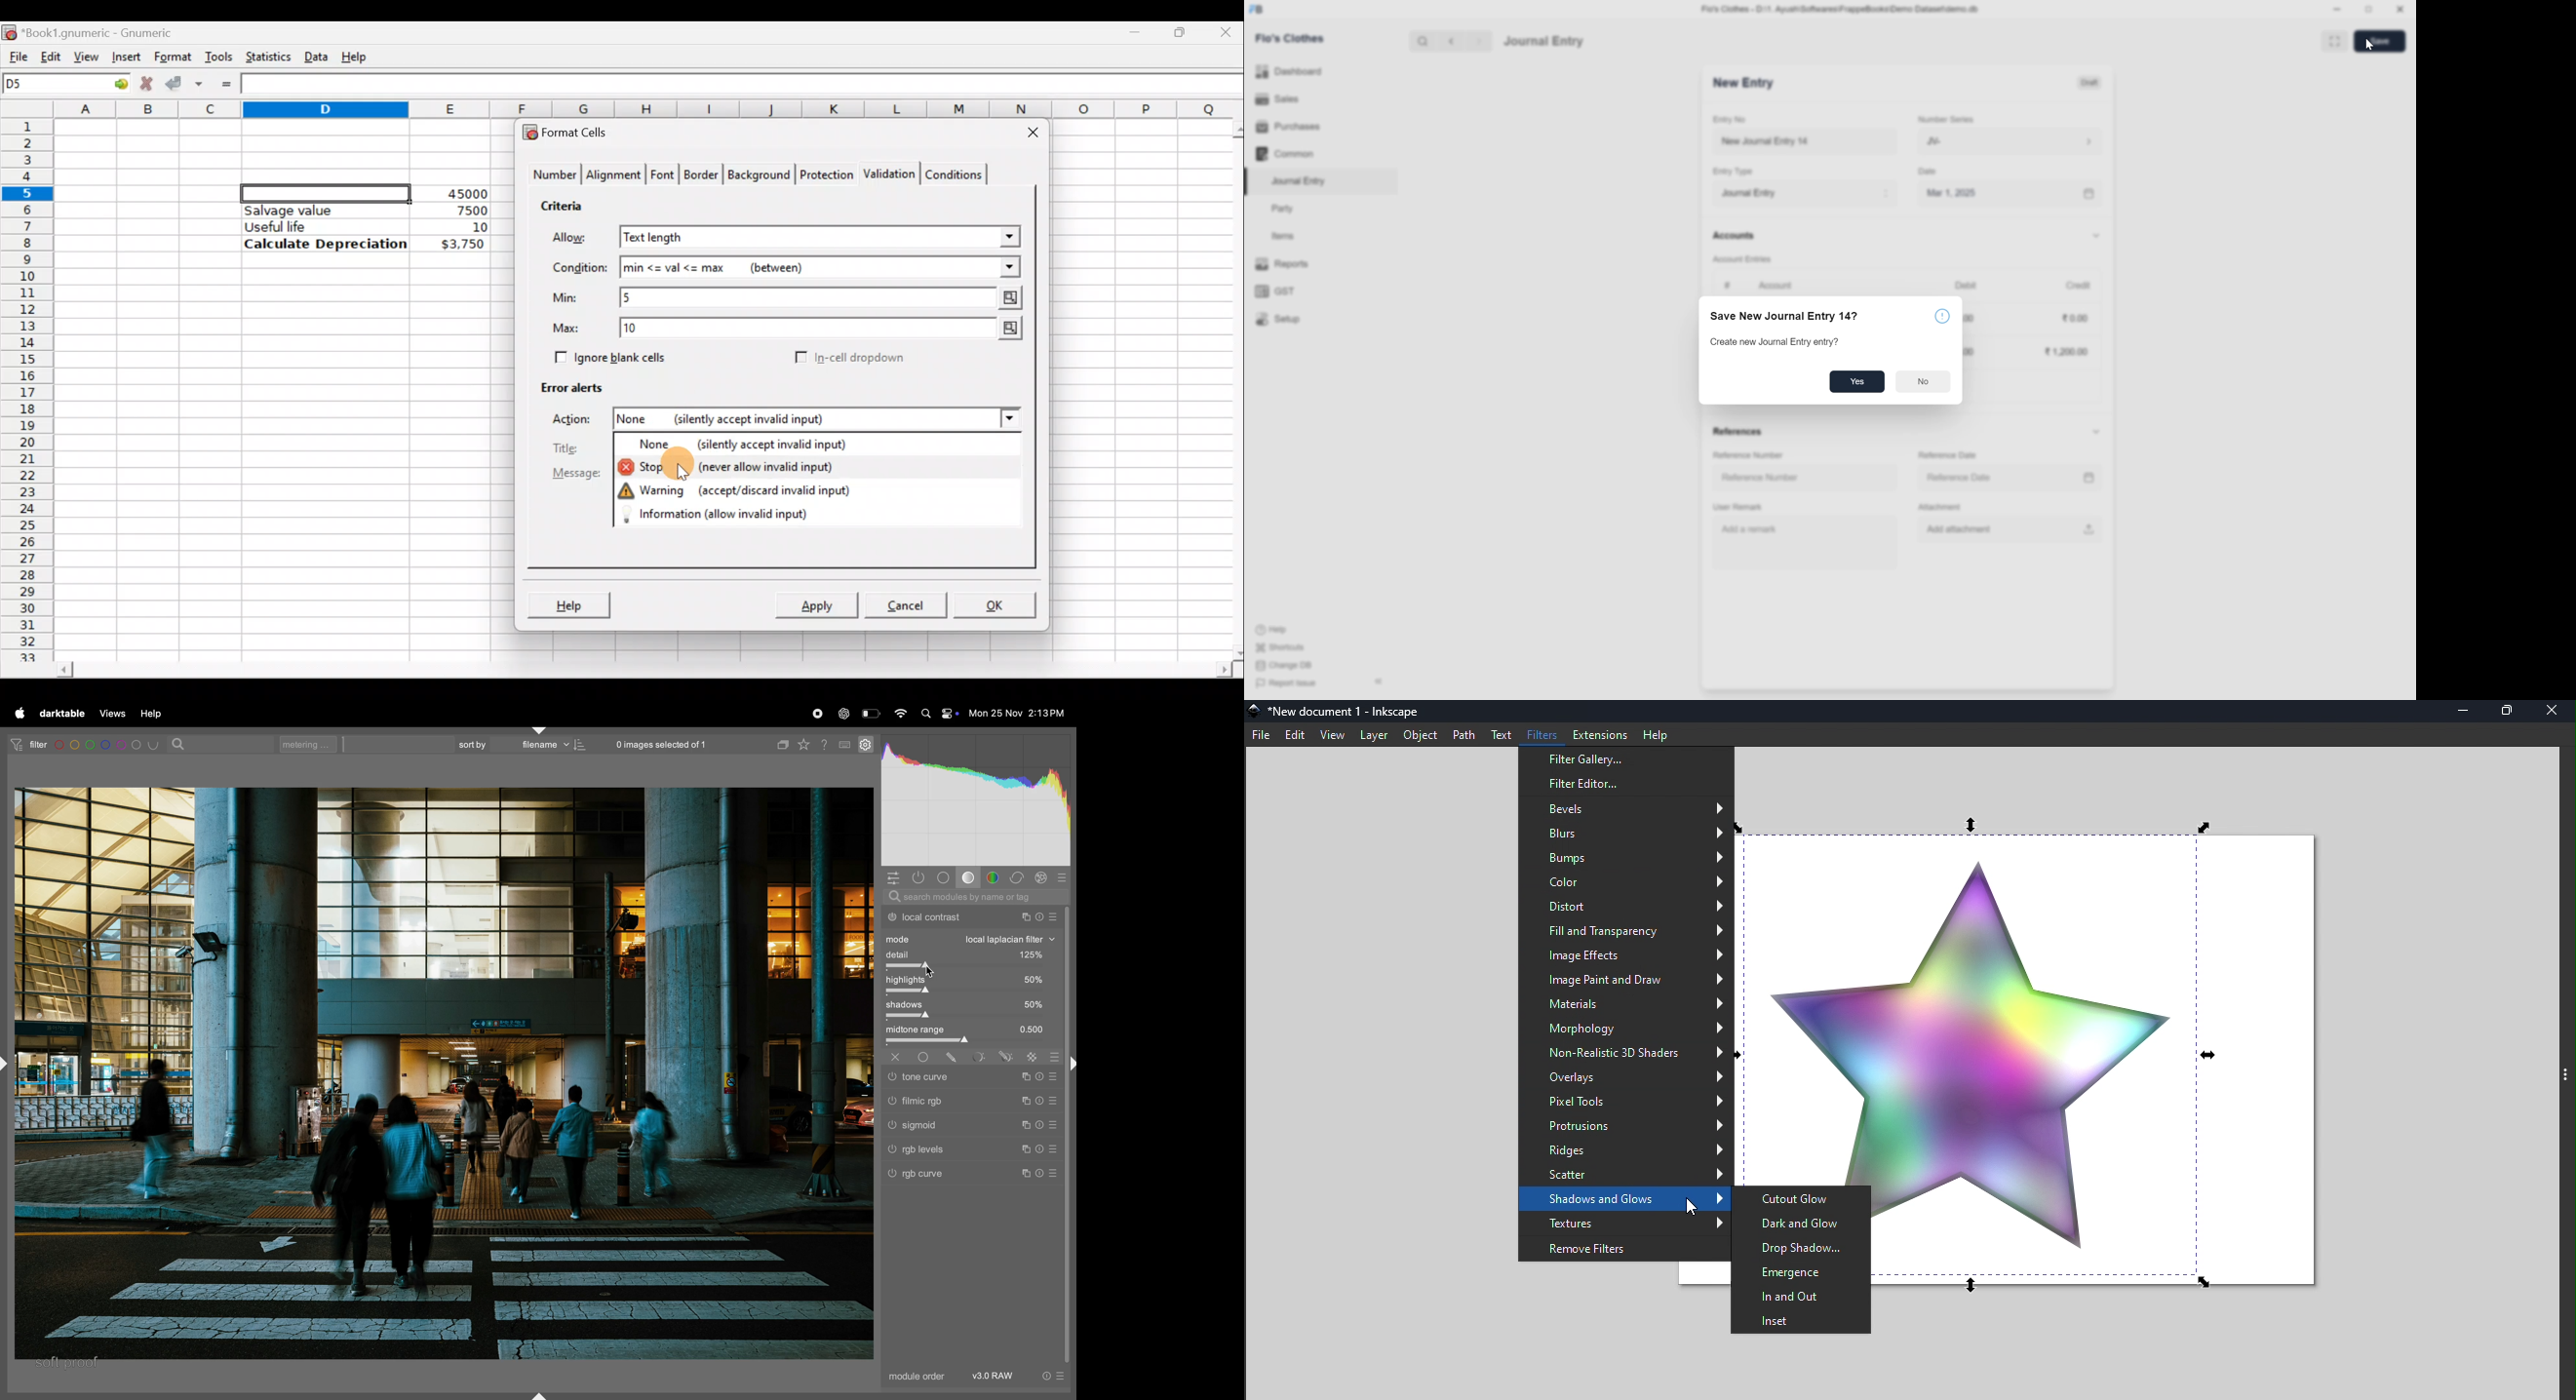 Image resolution: width=2576 pixels, height=1400 pixels. I want to click on rgb levels, so click(966, 1151).